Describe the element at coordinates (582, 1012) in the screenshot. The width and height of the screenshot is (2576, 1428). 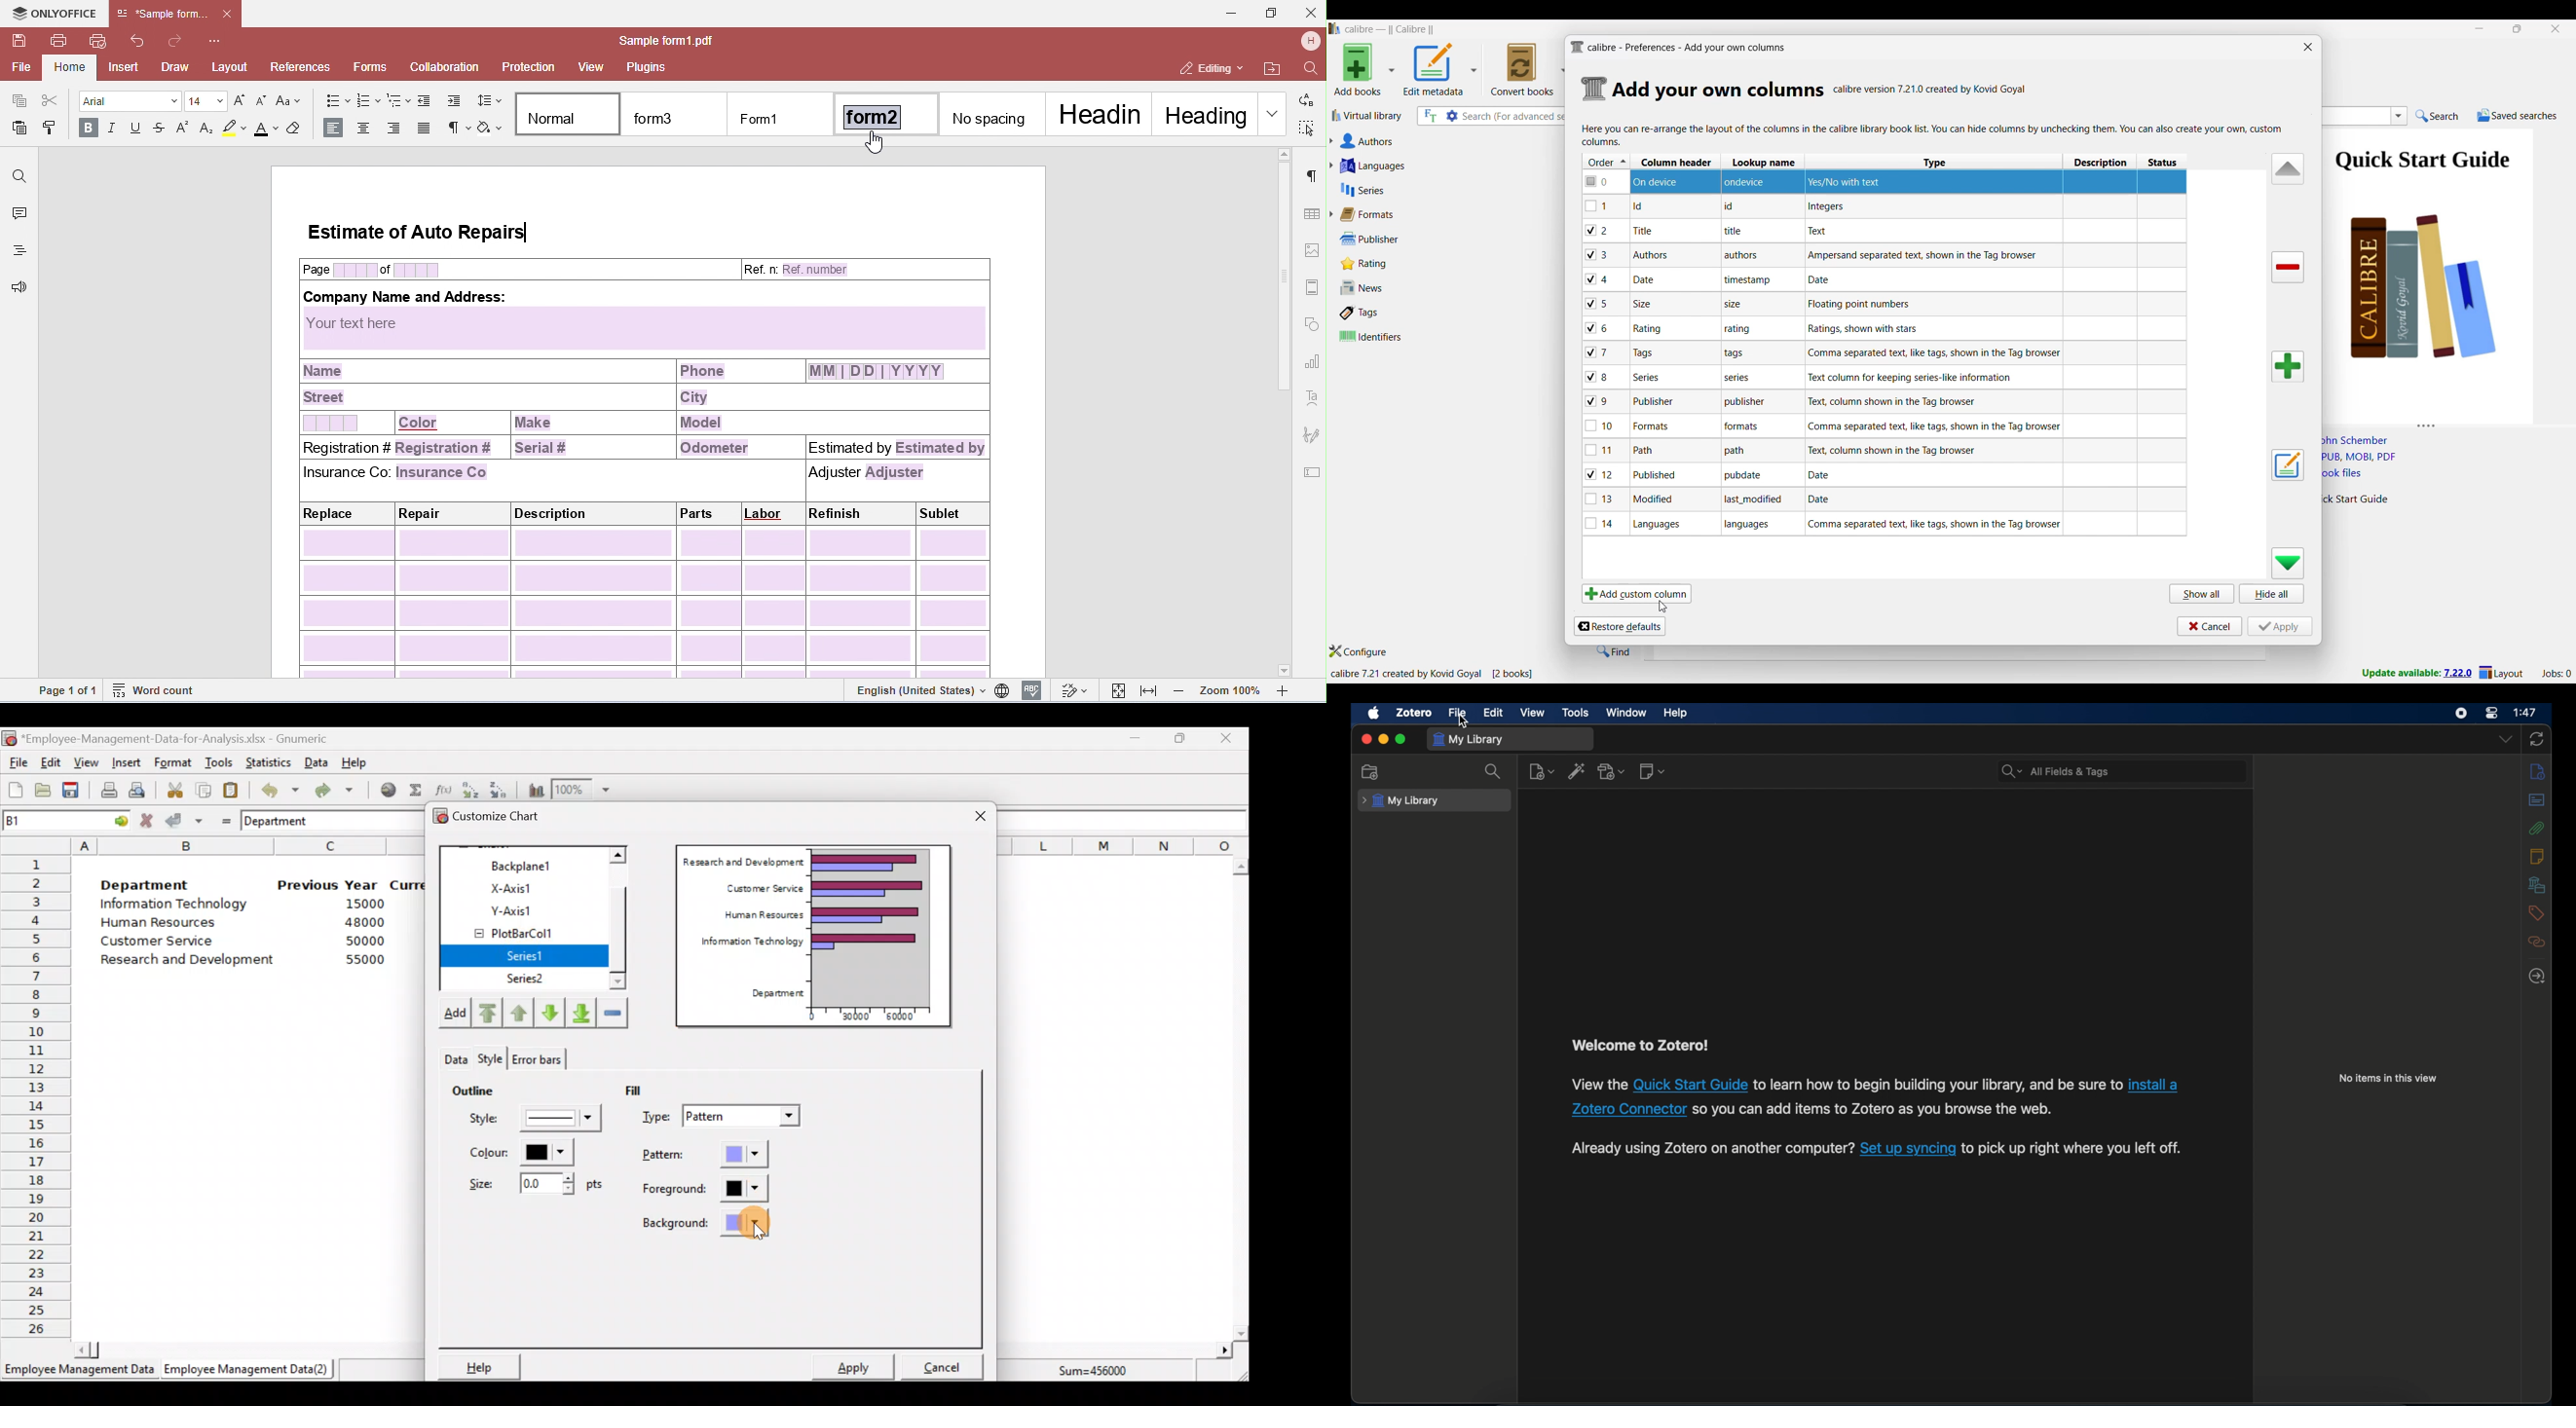
I see `Move downward` at that location.